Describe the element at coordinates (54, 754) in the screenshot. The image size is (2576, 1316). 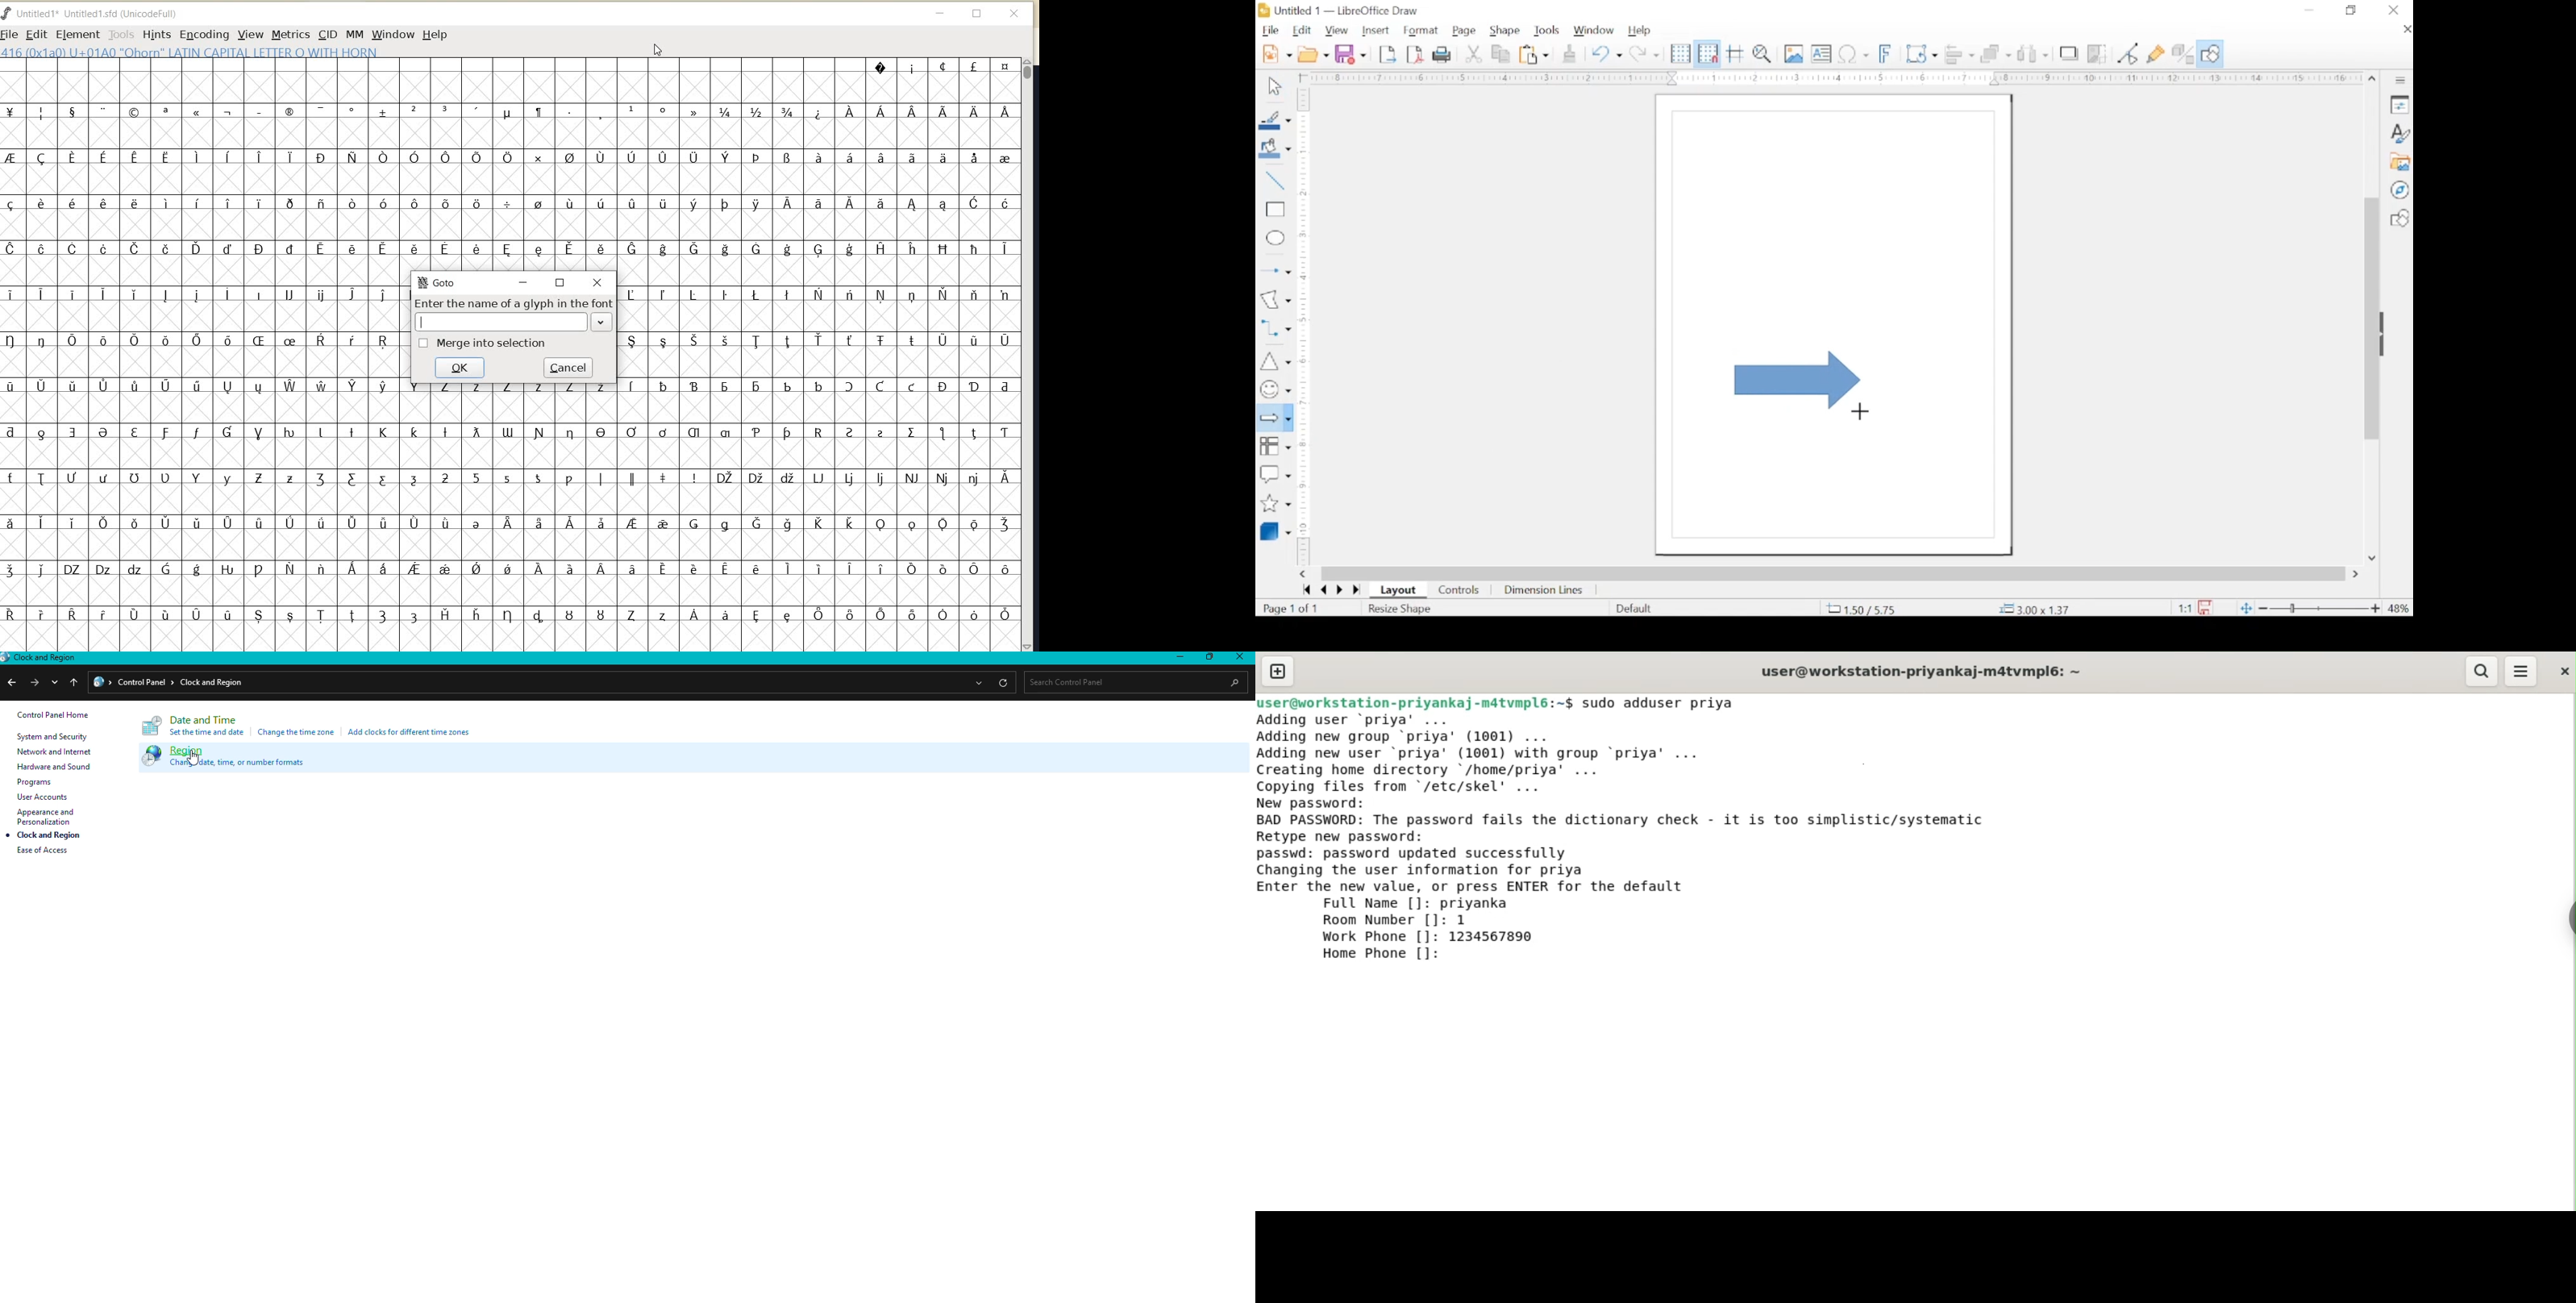
I see `Network and internet` at that location.